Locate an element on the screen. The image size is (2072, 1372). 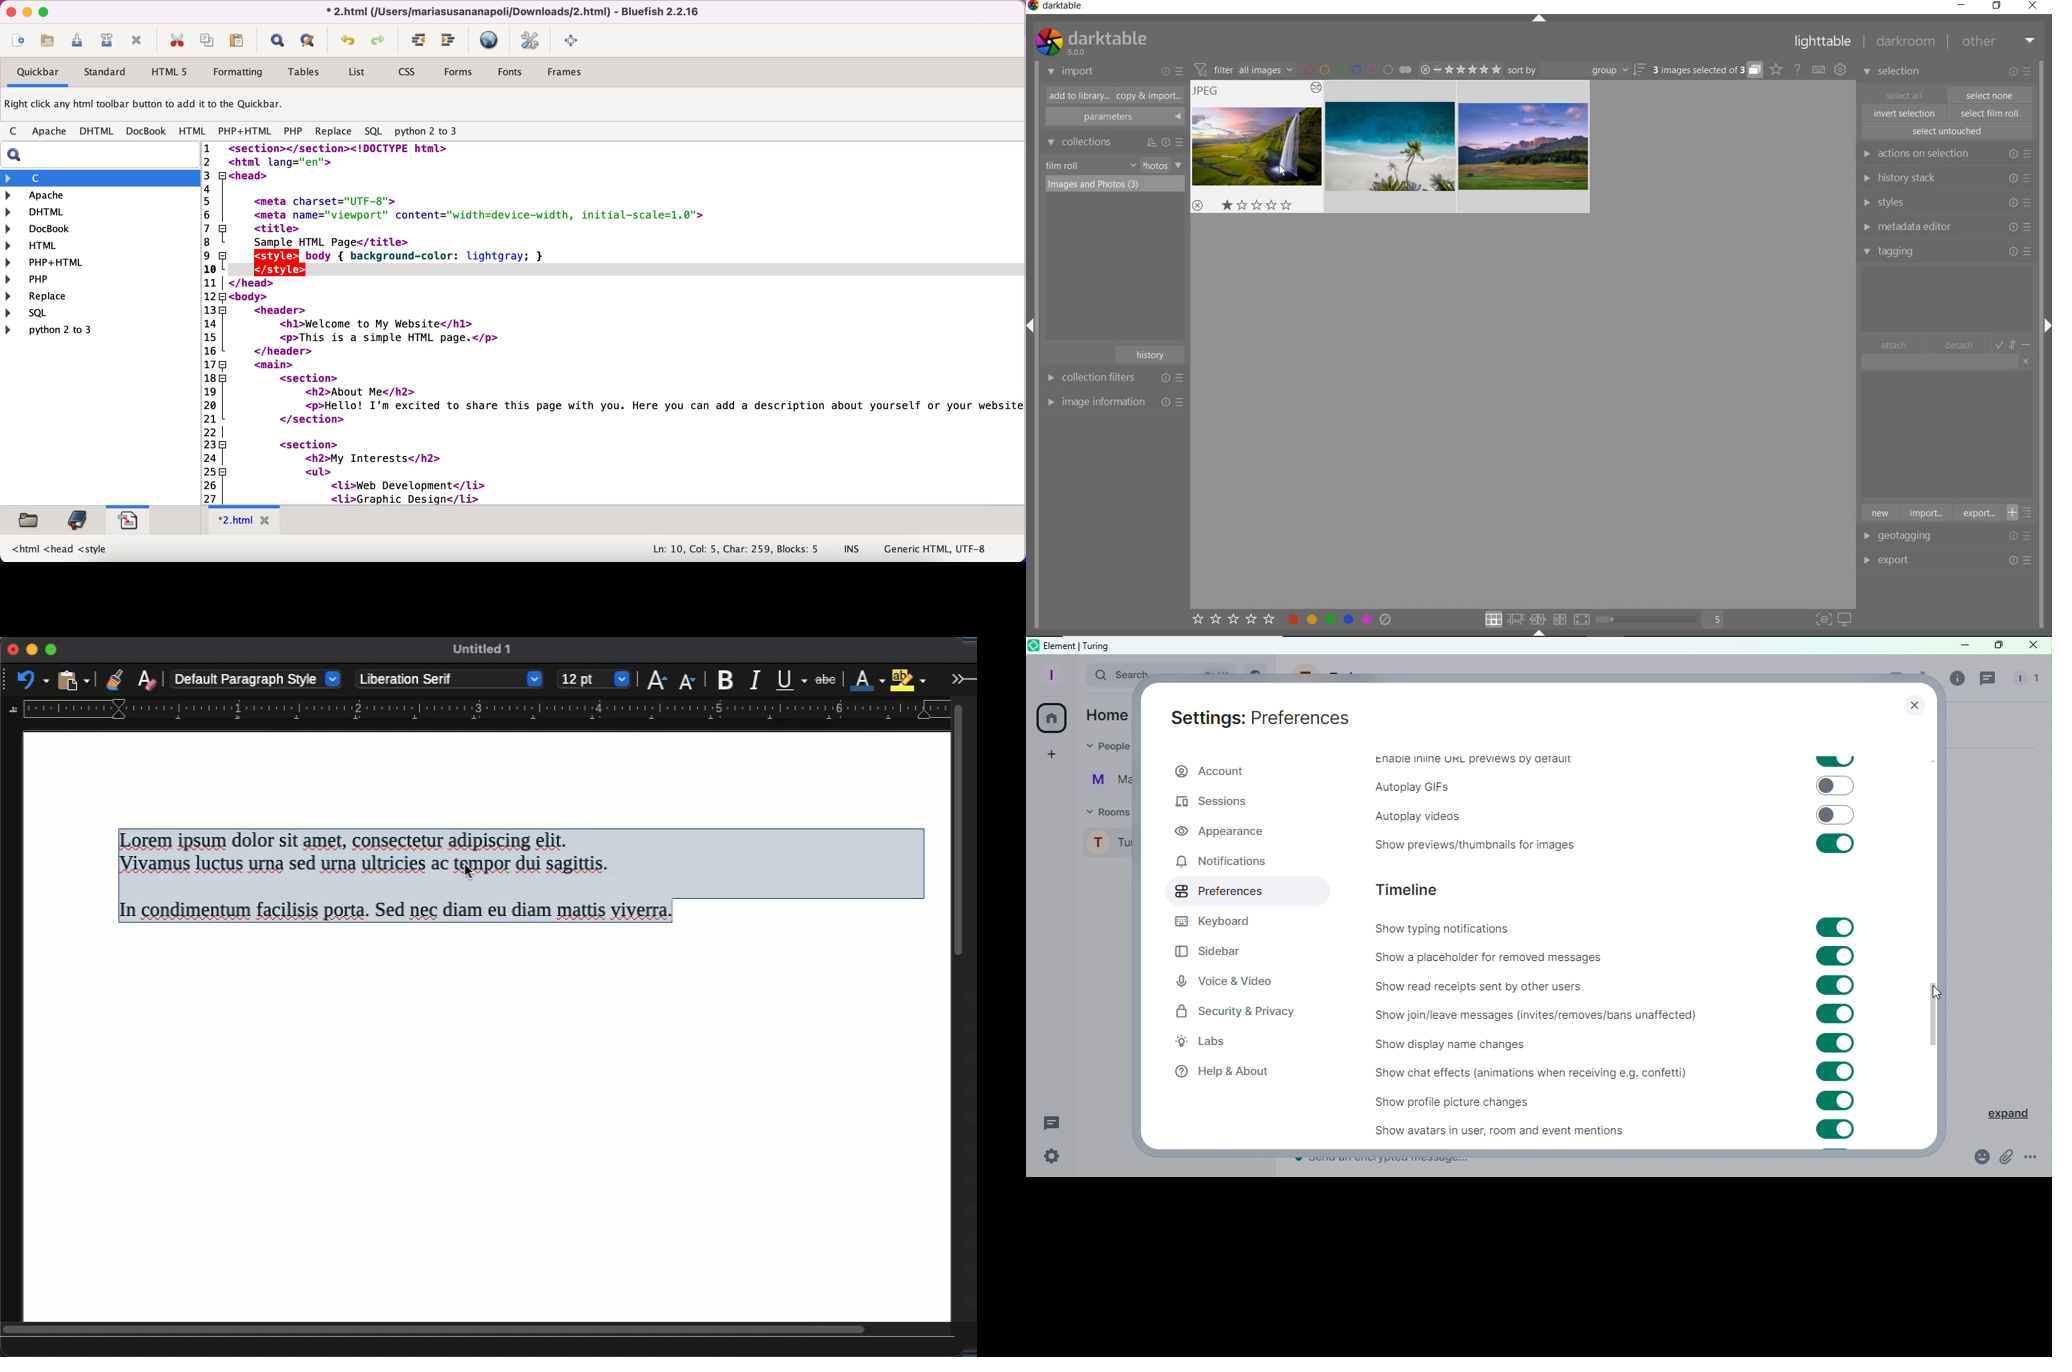
close is located at coordinates (2035, 7).